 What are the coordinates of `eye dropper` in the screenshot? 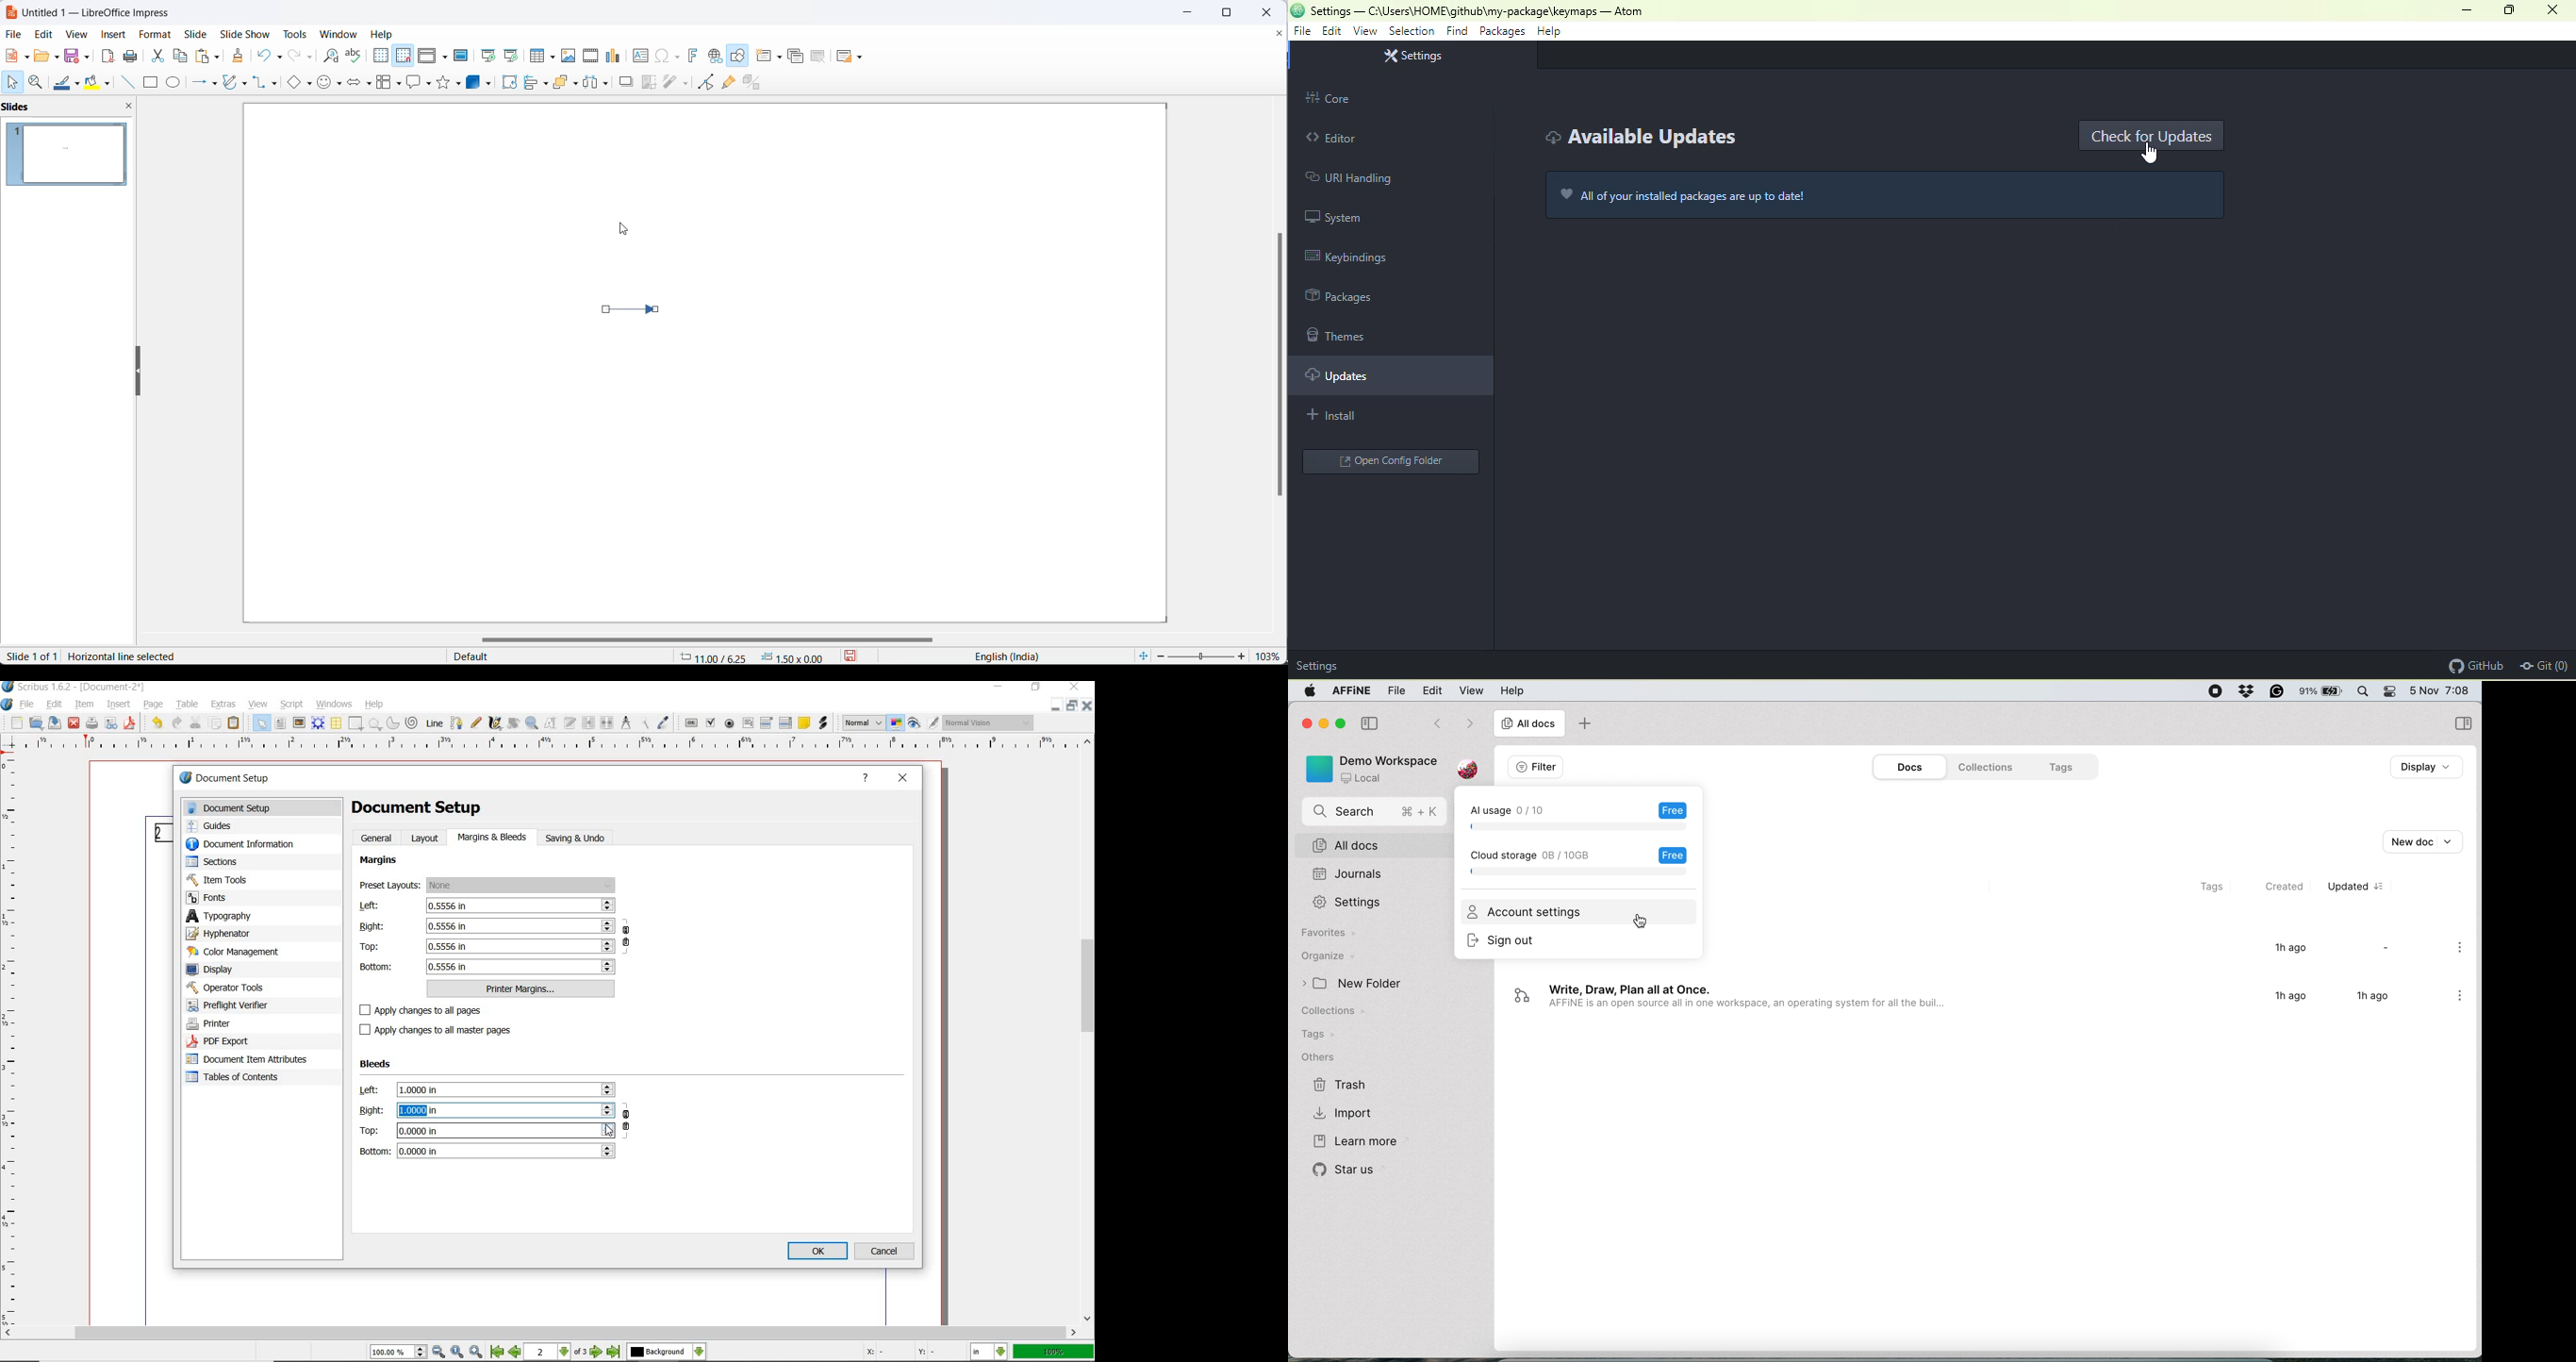 It's located at (665, 722).